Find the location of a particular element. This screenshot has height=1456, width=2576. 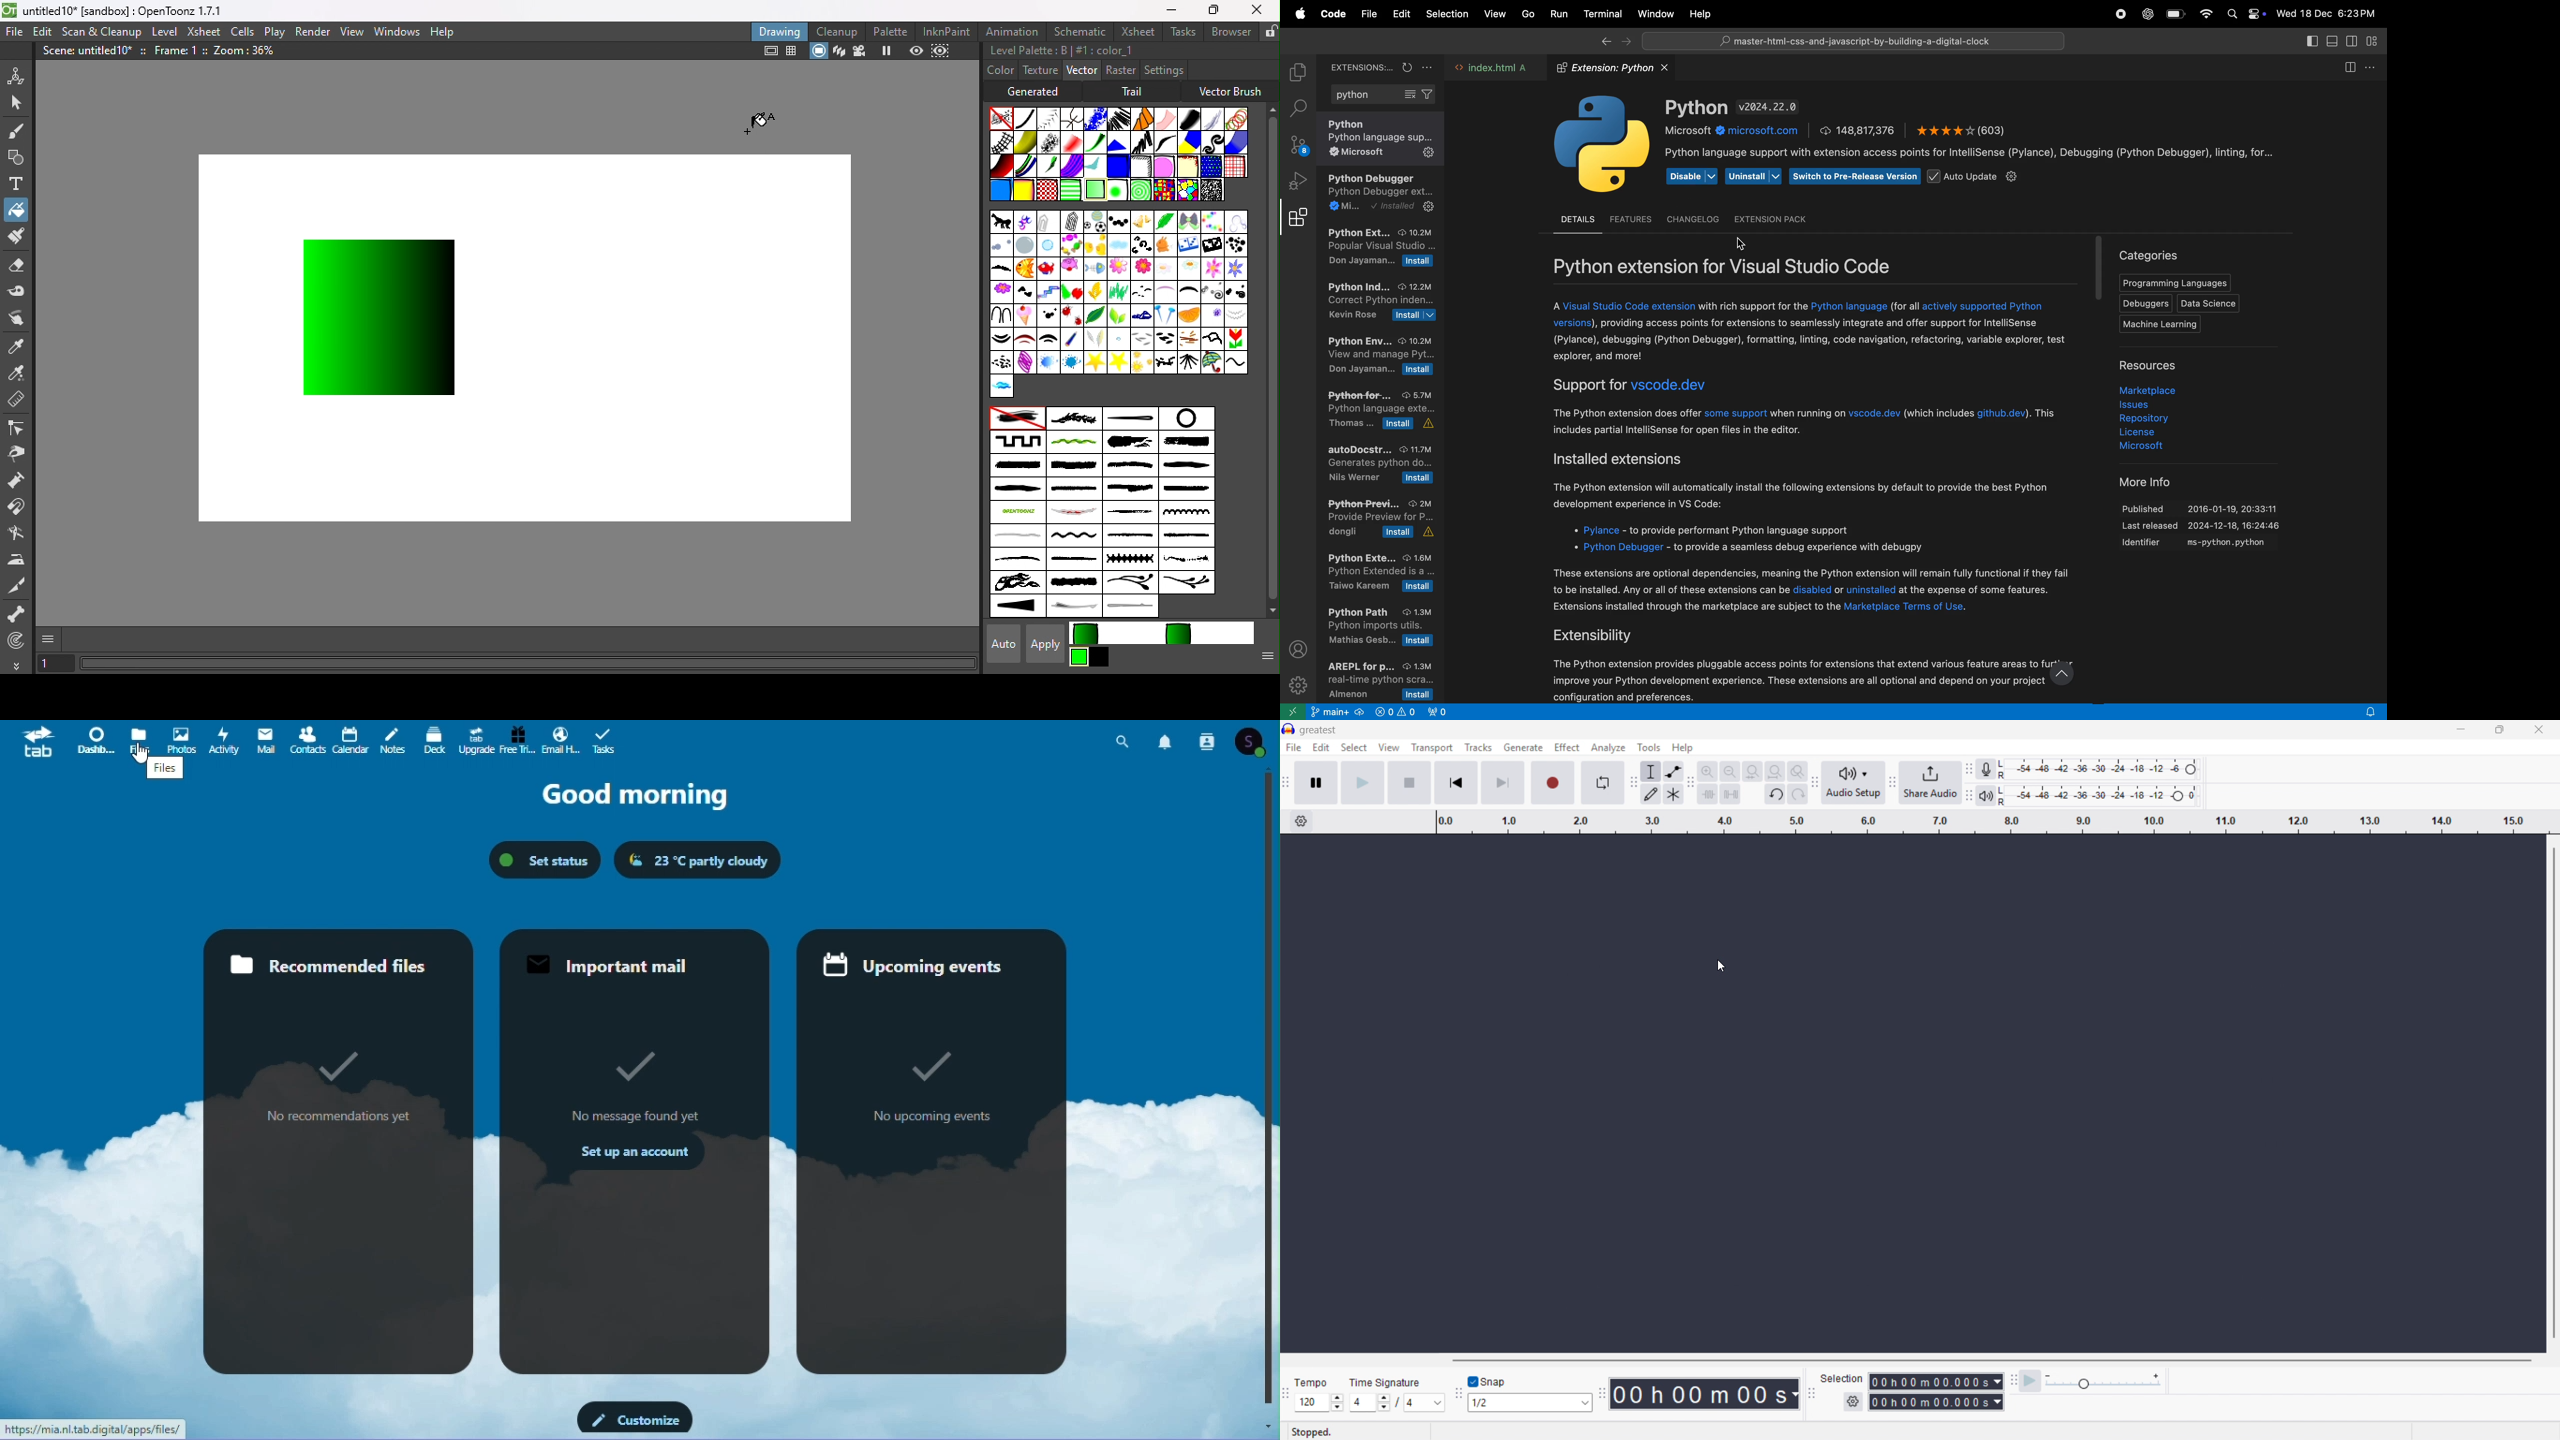

Auto upadte is located at coordinates (1977, 177).